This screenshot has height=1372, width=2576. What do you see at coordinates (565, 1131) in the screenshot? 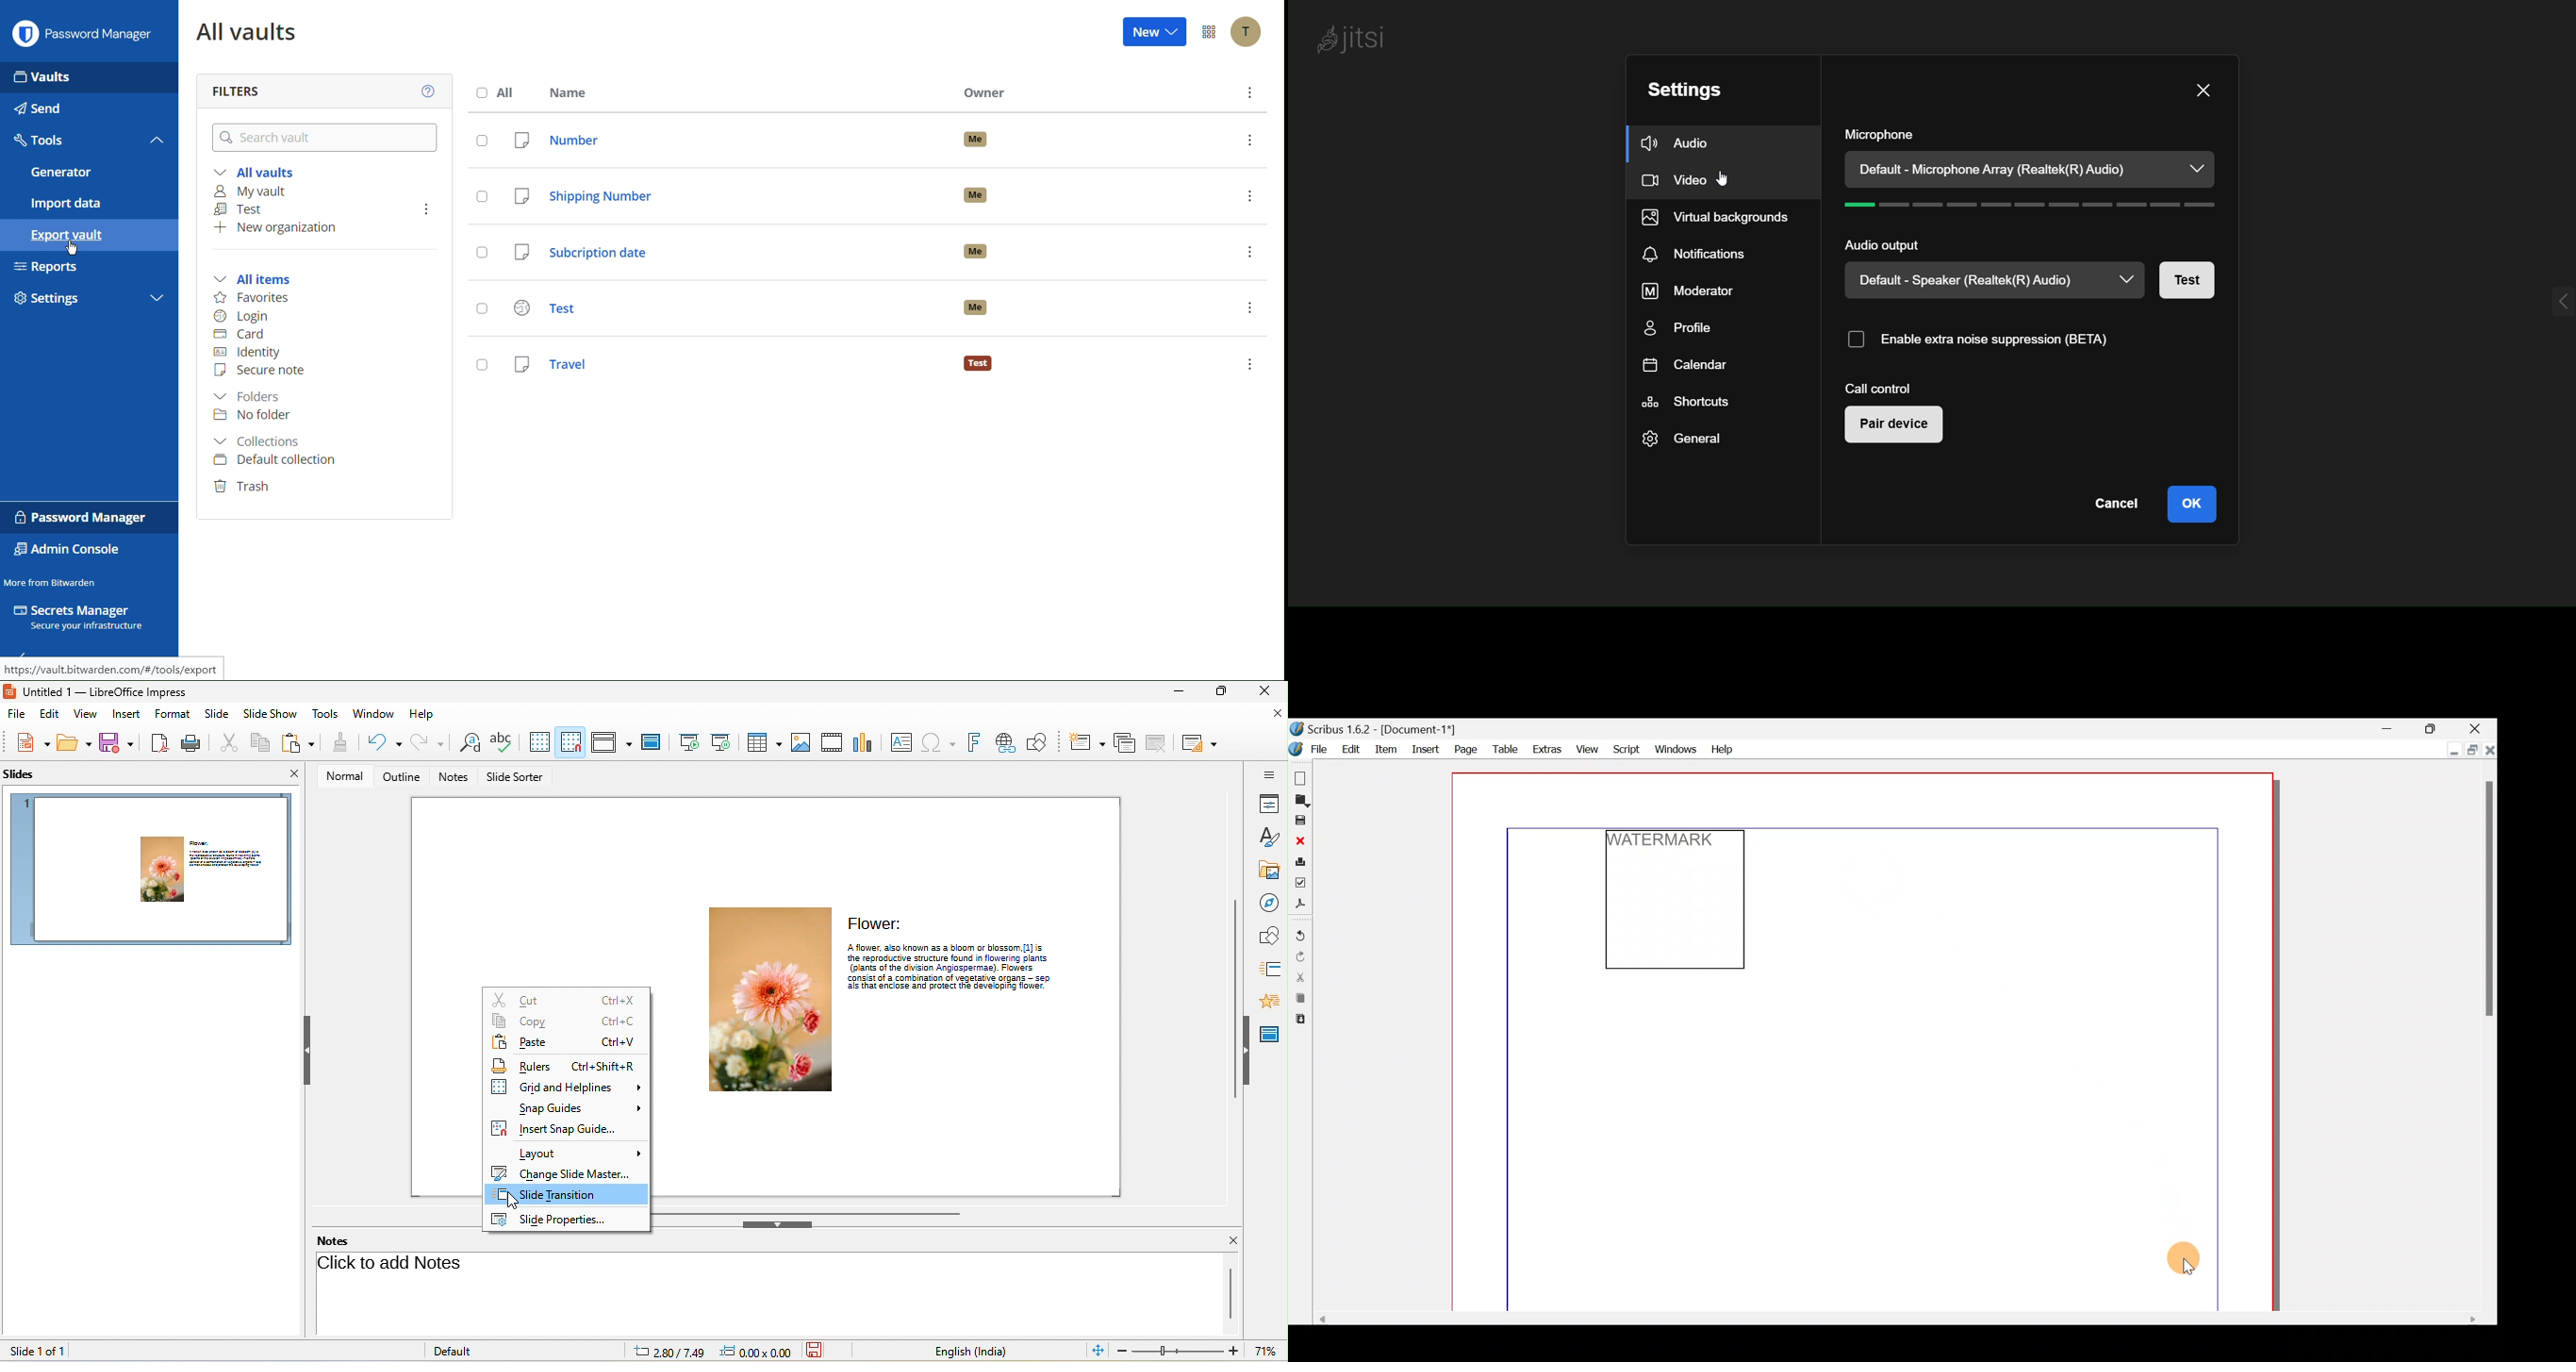
I see `insert snap guide` at bounding box center [565, 1131].